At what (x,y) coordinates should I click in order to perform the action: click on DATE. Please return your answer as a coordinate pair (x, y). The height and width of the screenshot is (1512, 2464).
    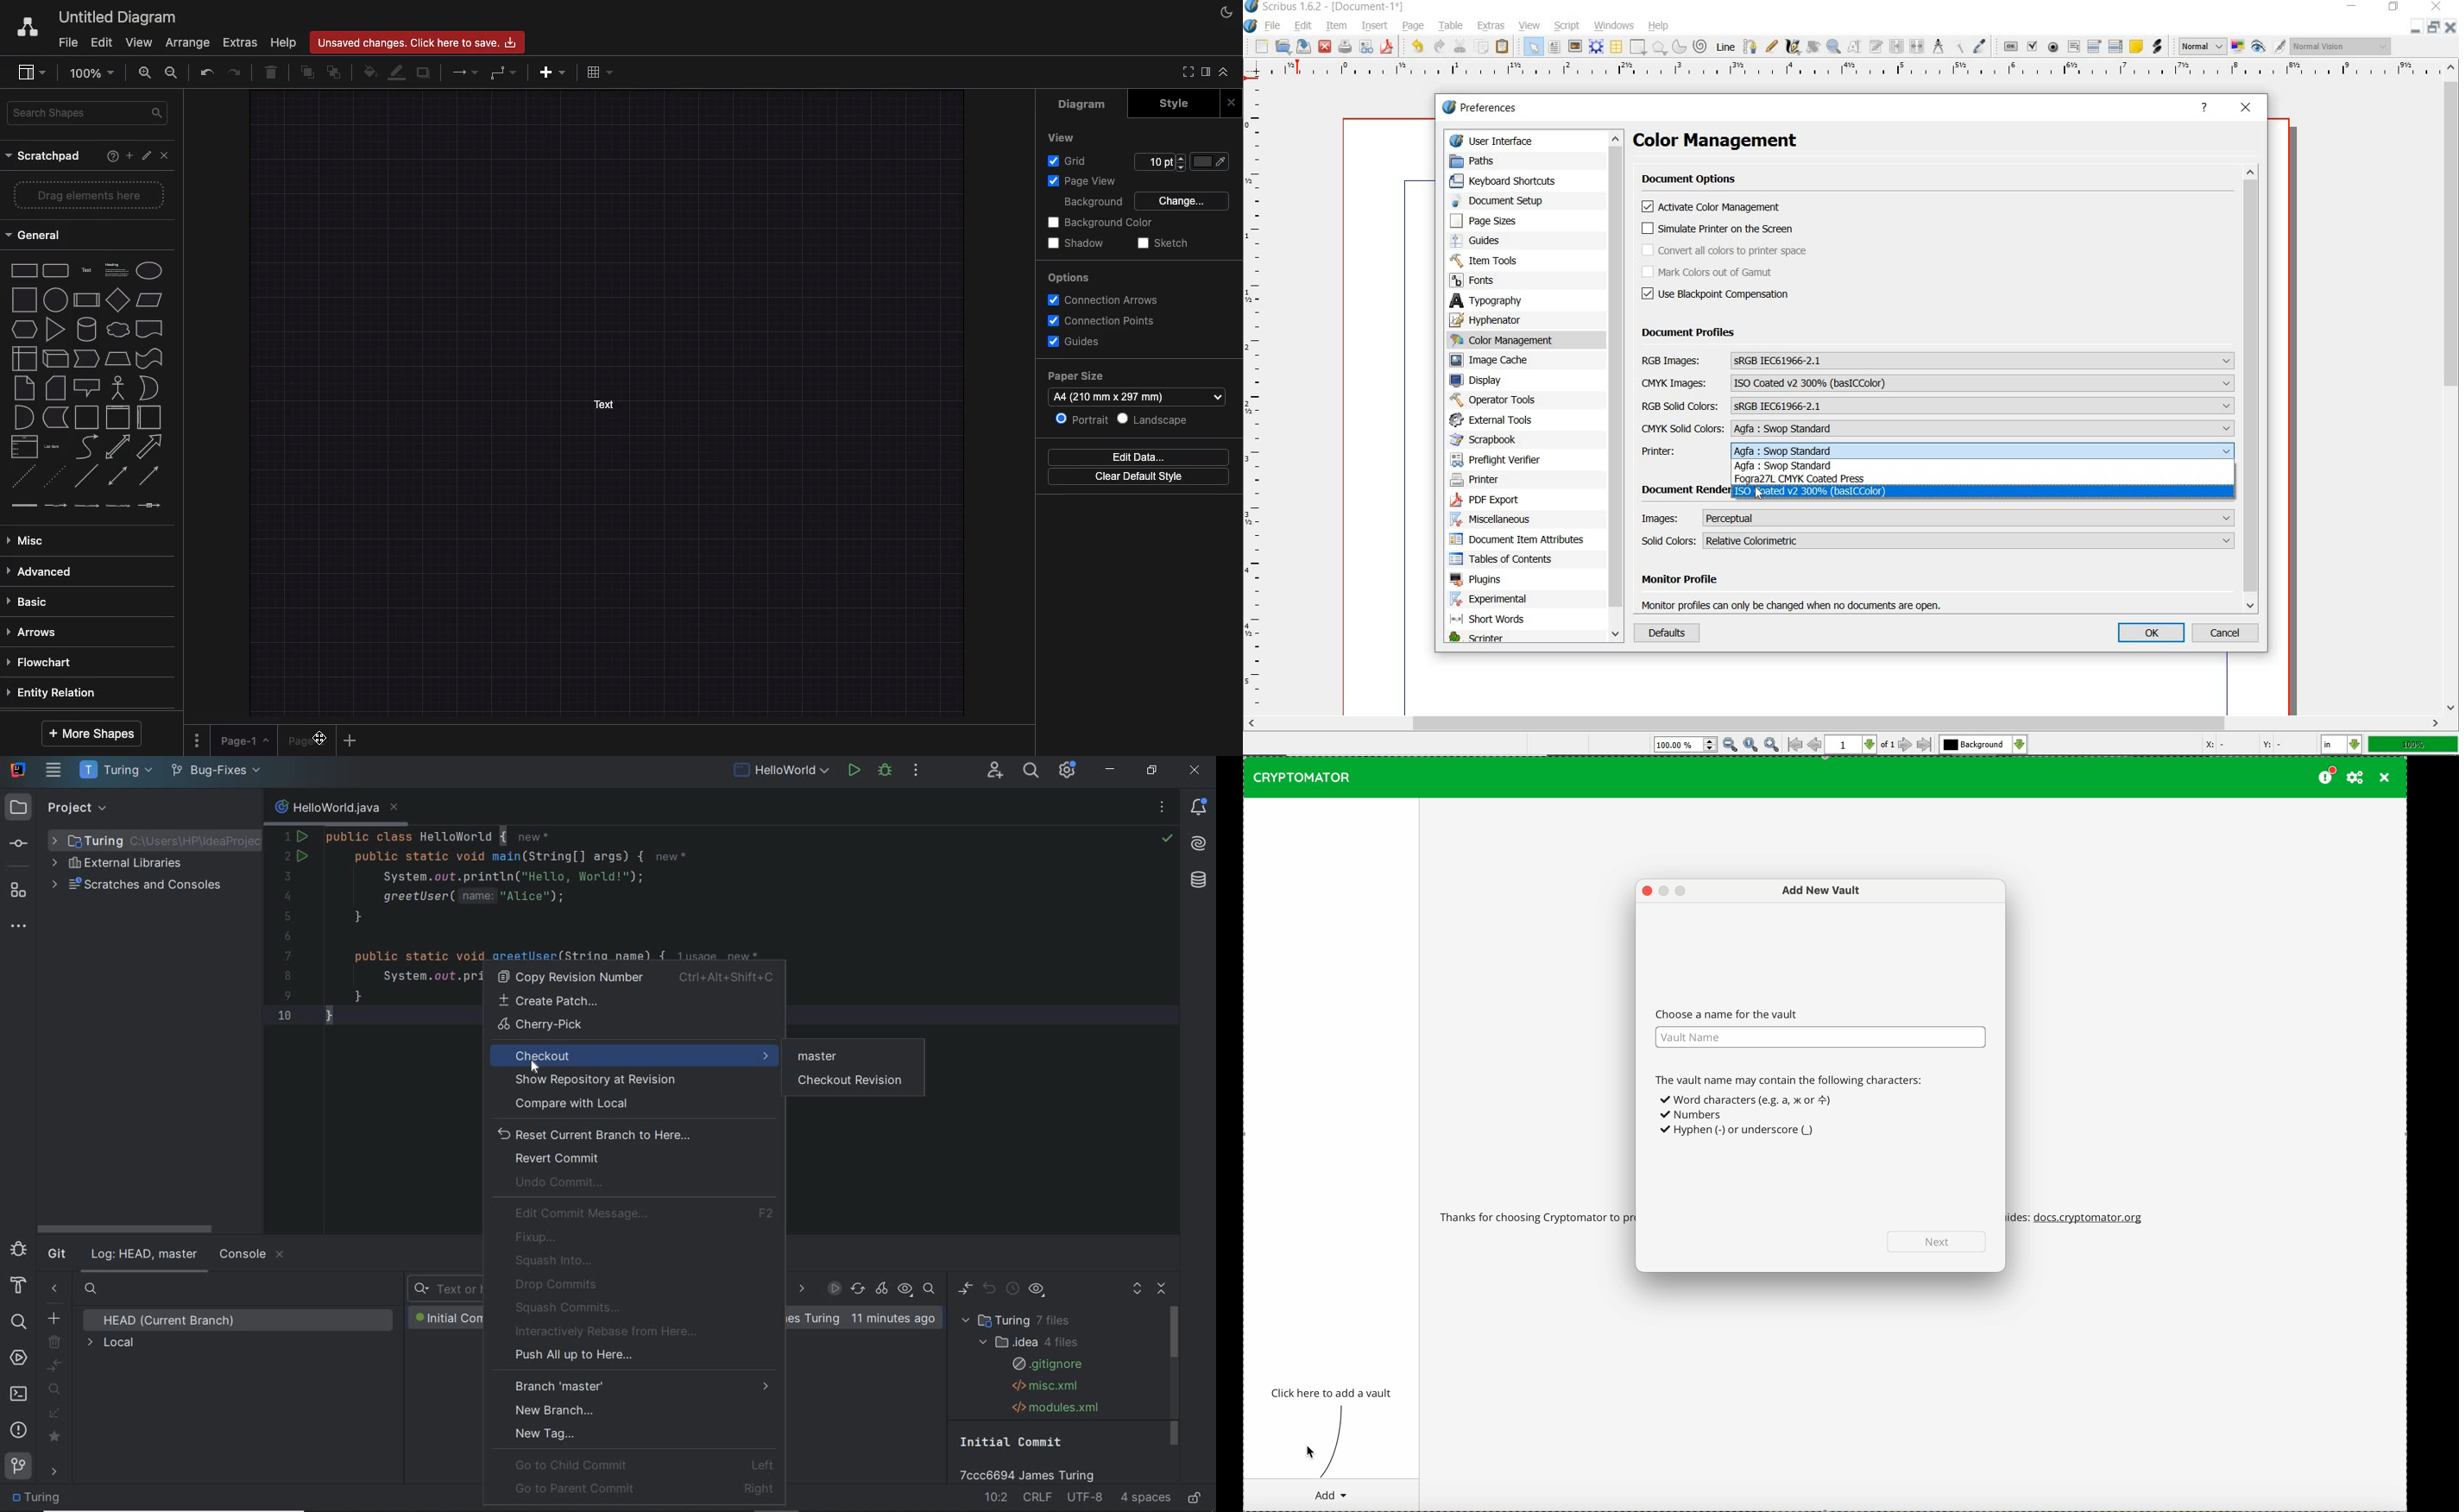
    Looking at the image, I should click on (801, 1290).